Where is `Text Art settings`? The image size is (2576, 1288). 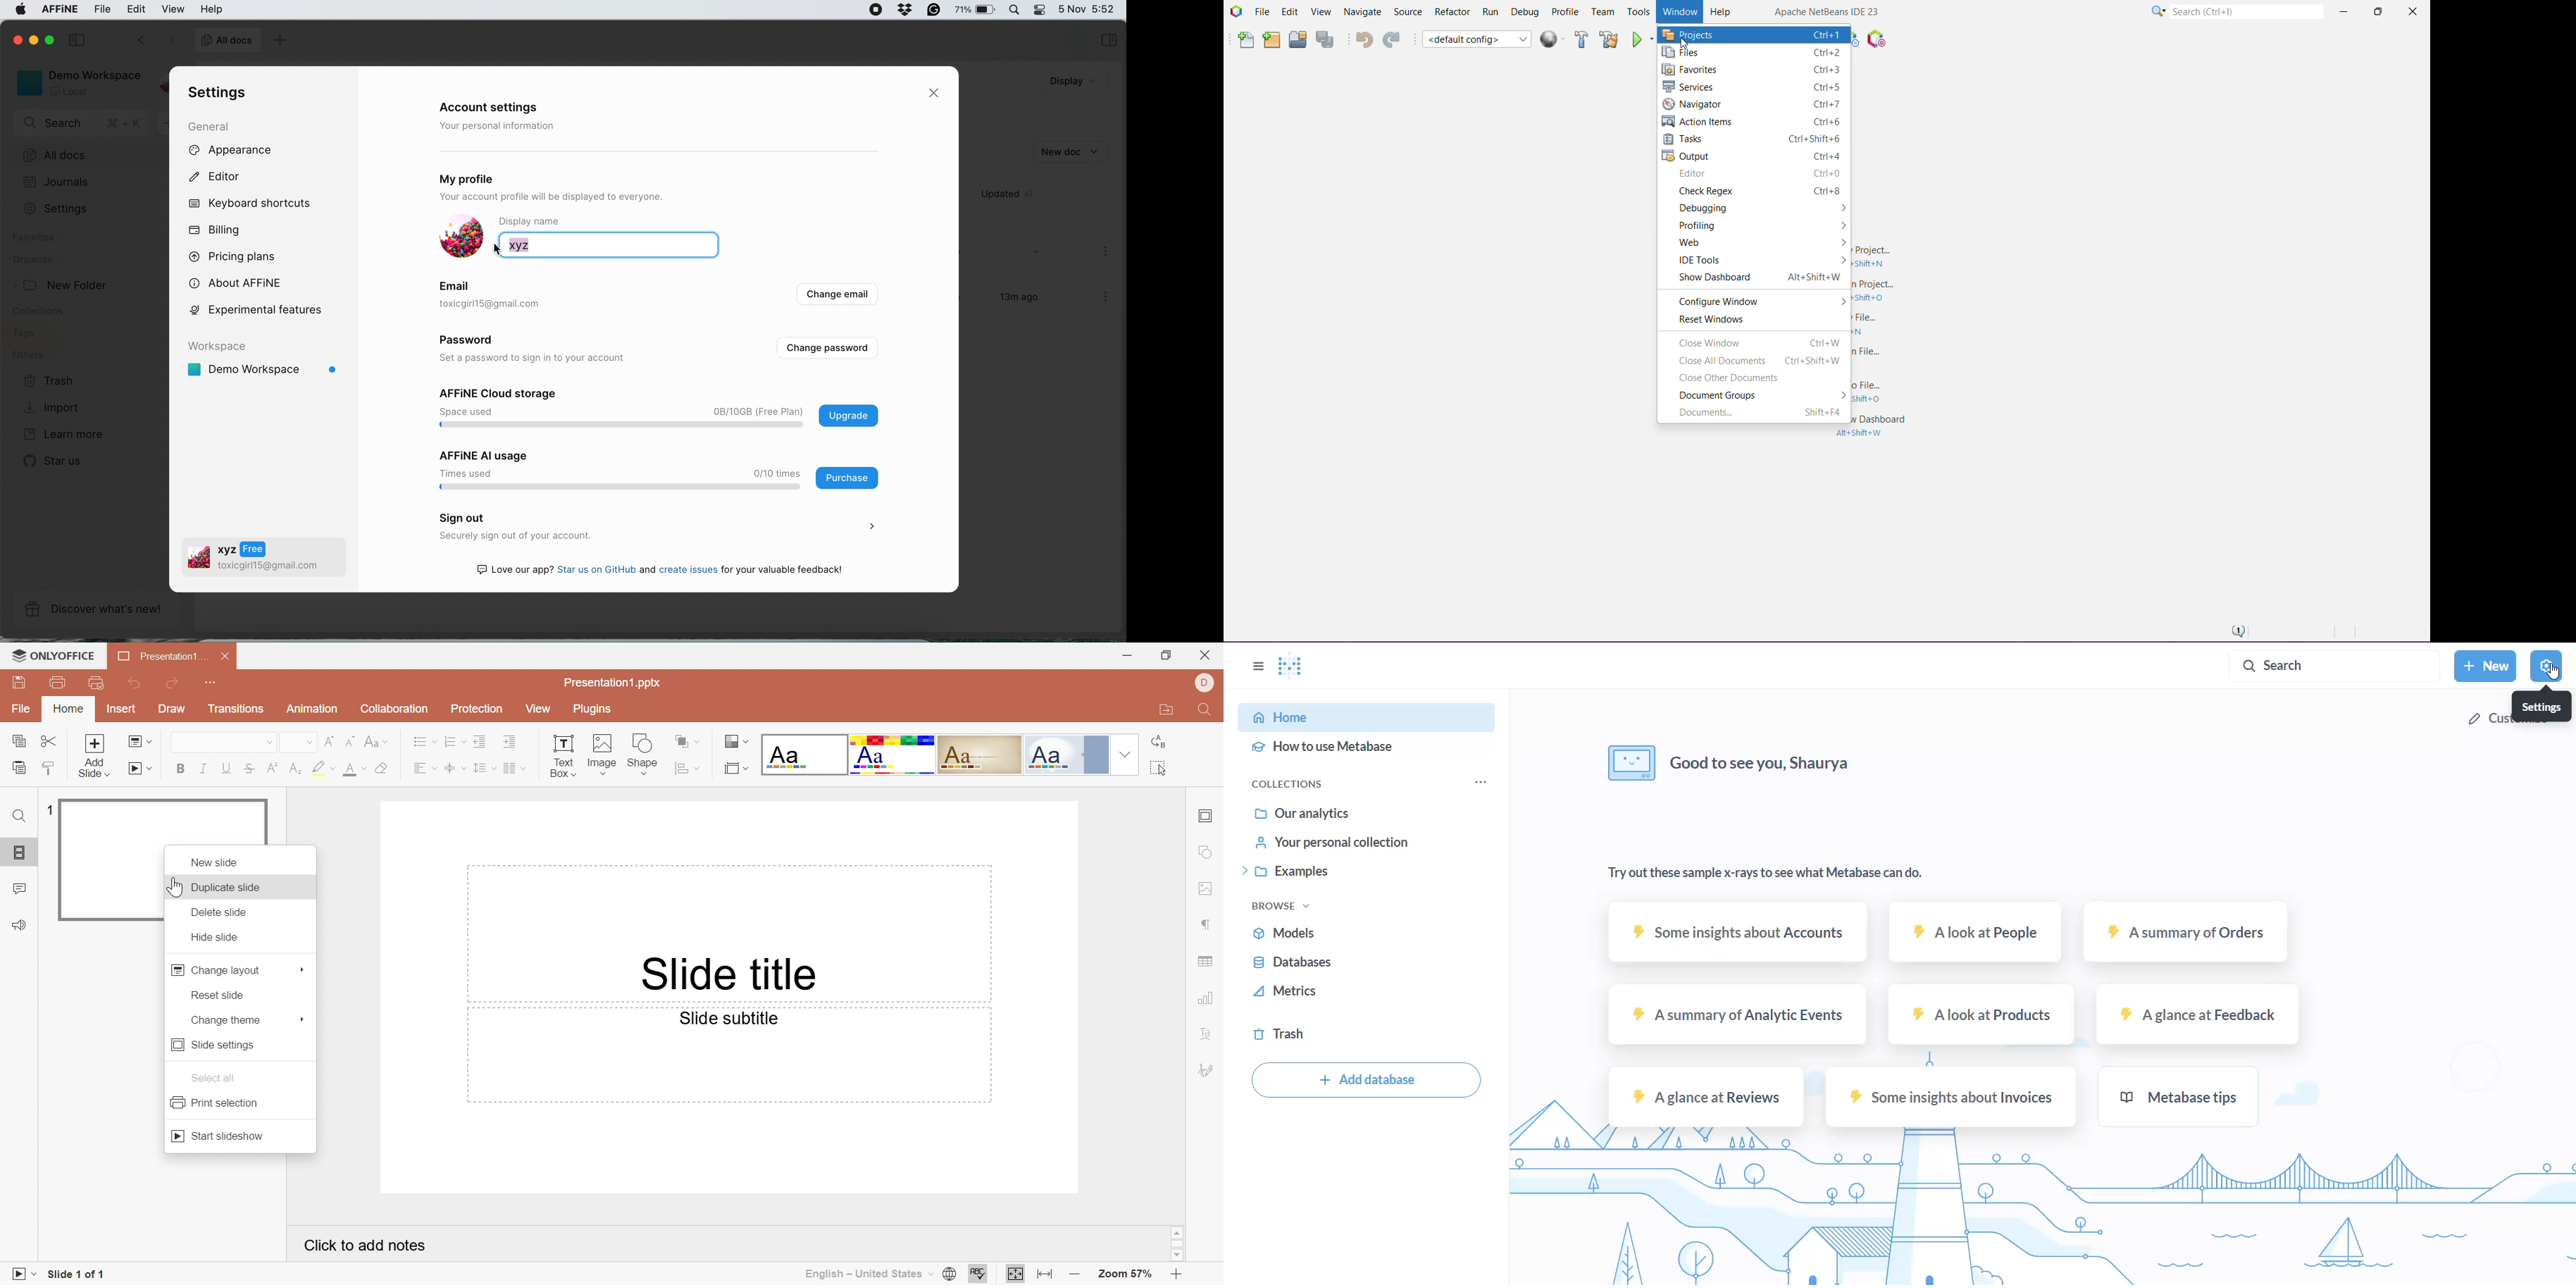 Text Art settings is located at coordinates (1207, 1038).